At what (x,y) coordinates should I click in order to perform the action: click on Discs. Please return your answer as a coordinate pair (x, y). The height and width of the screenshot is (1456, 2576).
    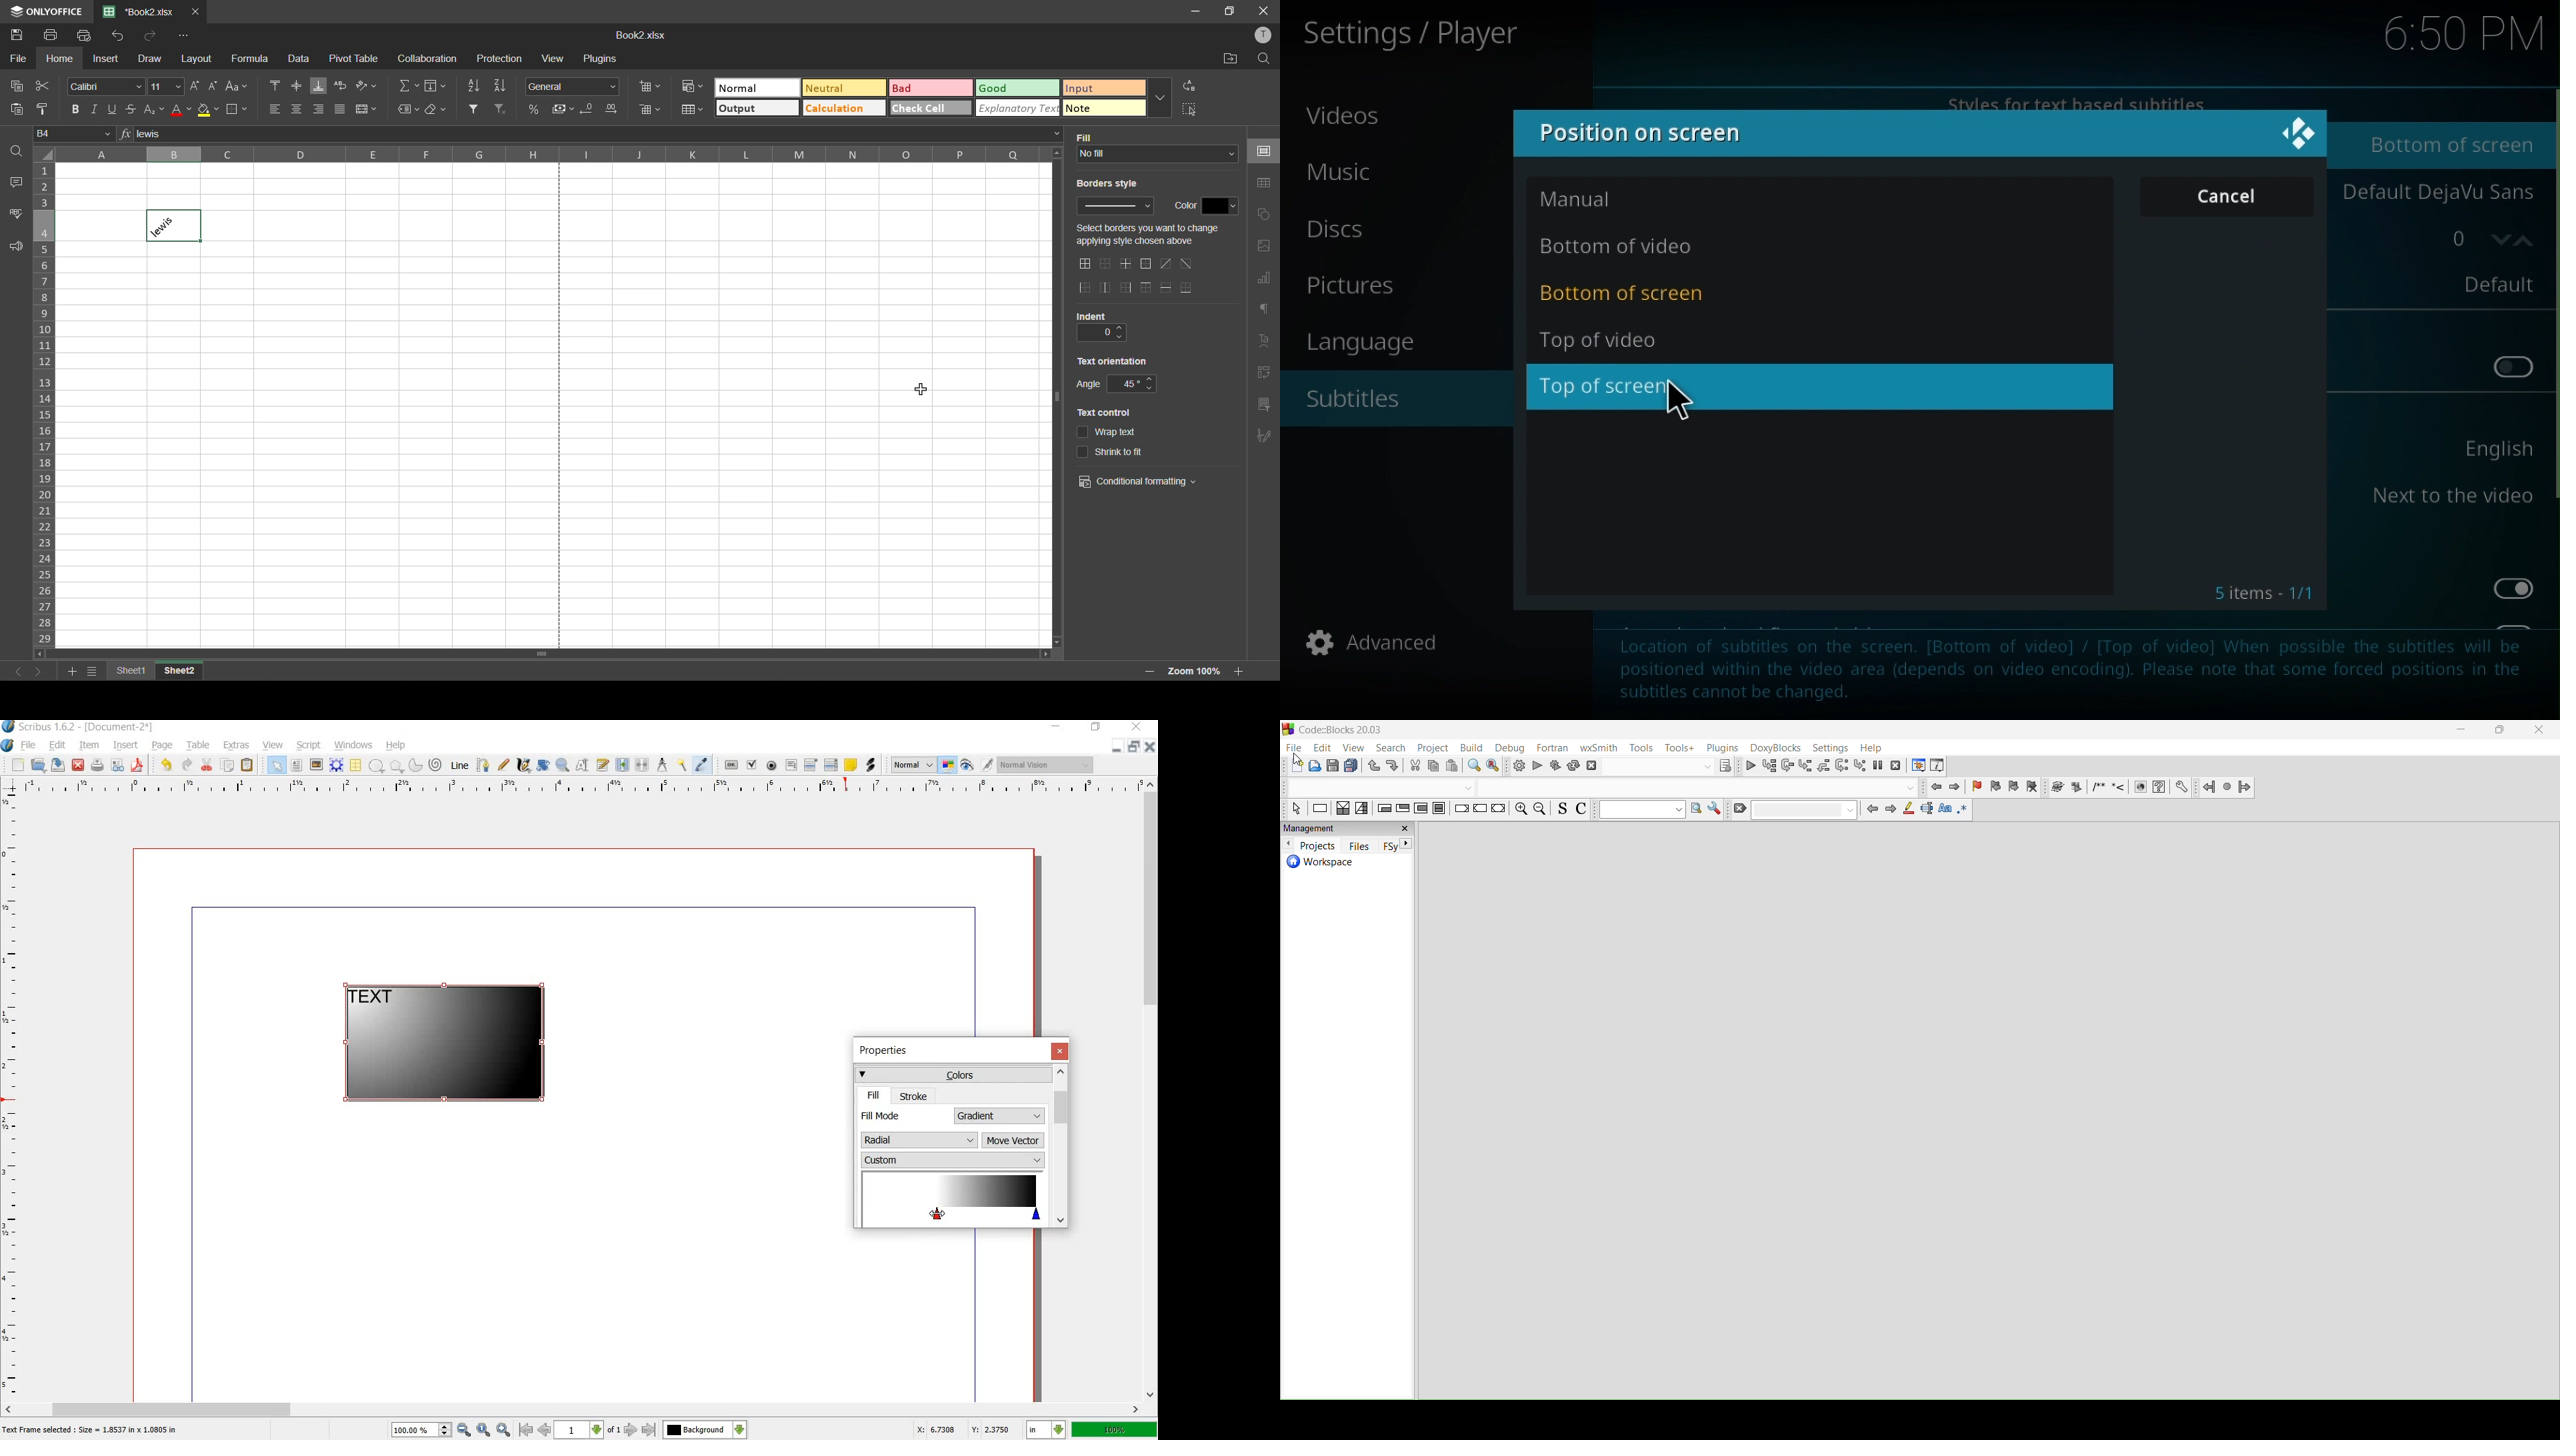
    Looking at the image, I should click on (1347, 229).